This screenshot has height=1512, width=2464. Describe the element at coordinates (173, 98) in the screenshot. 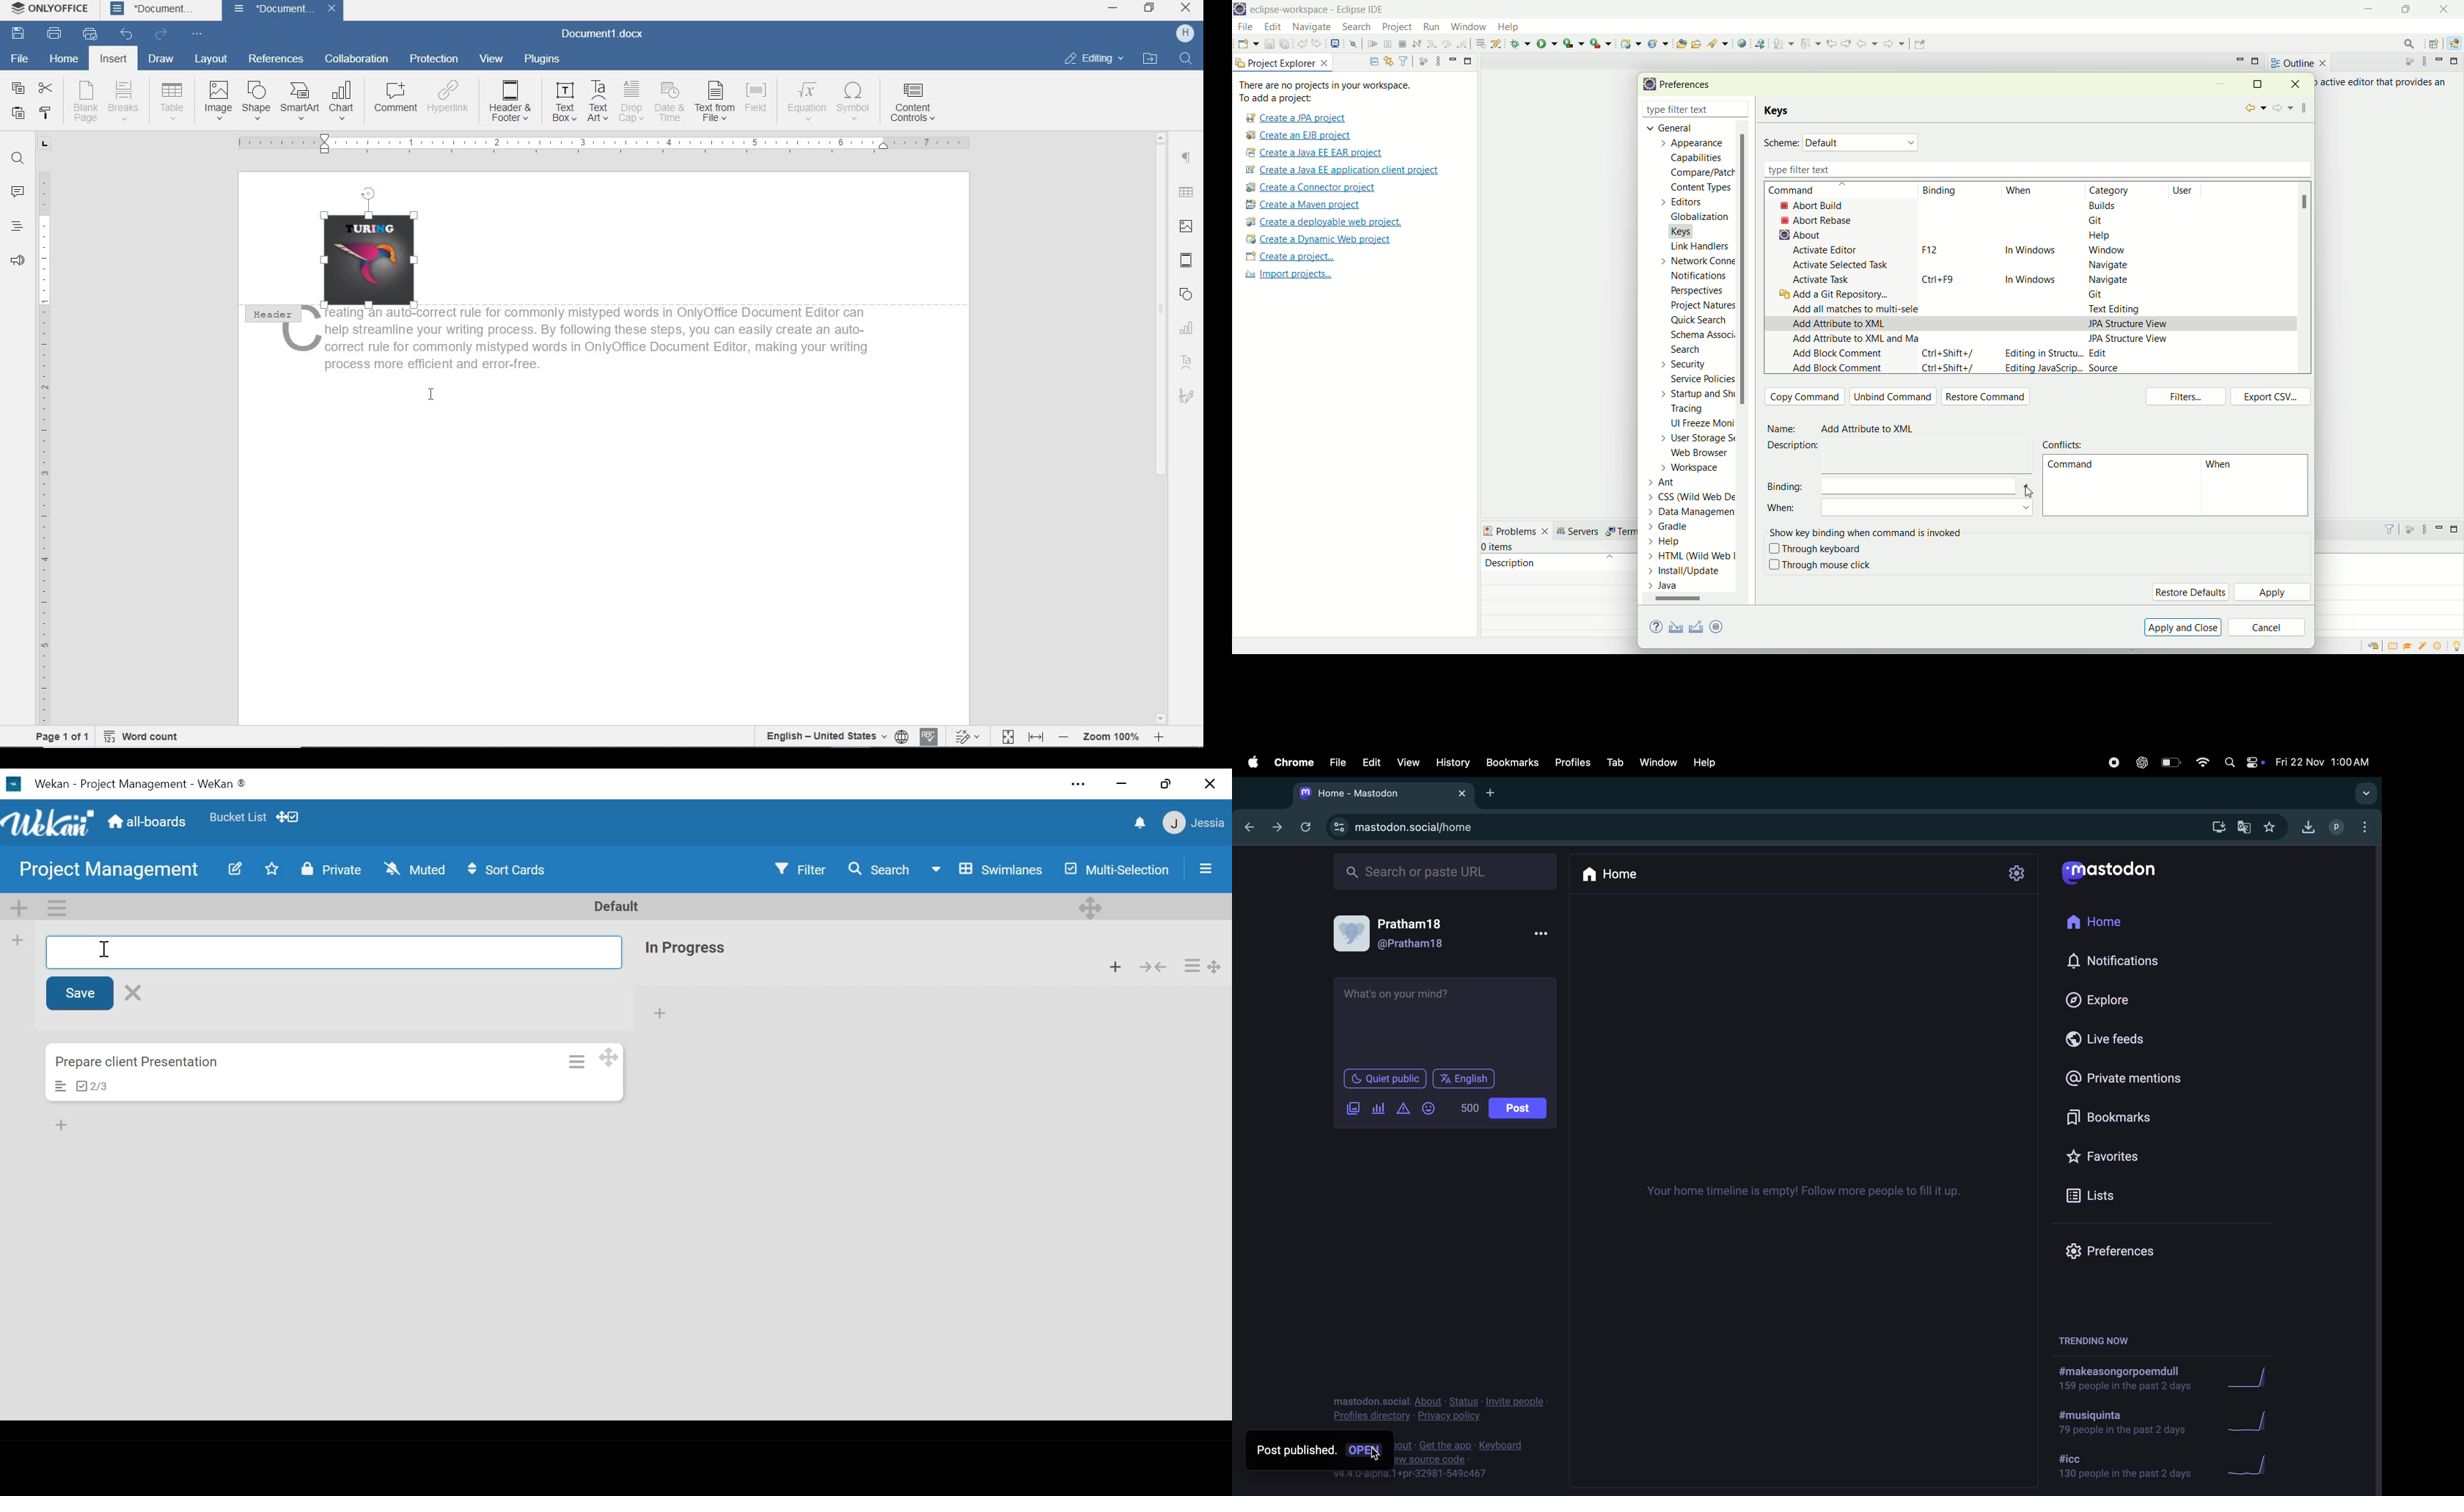

I see `` at that location.